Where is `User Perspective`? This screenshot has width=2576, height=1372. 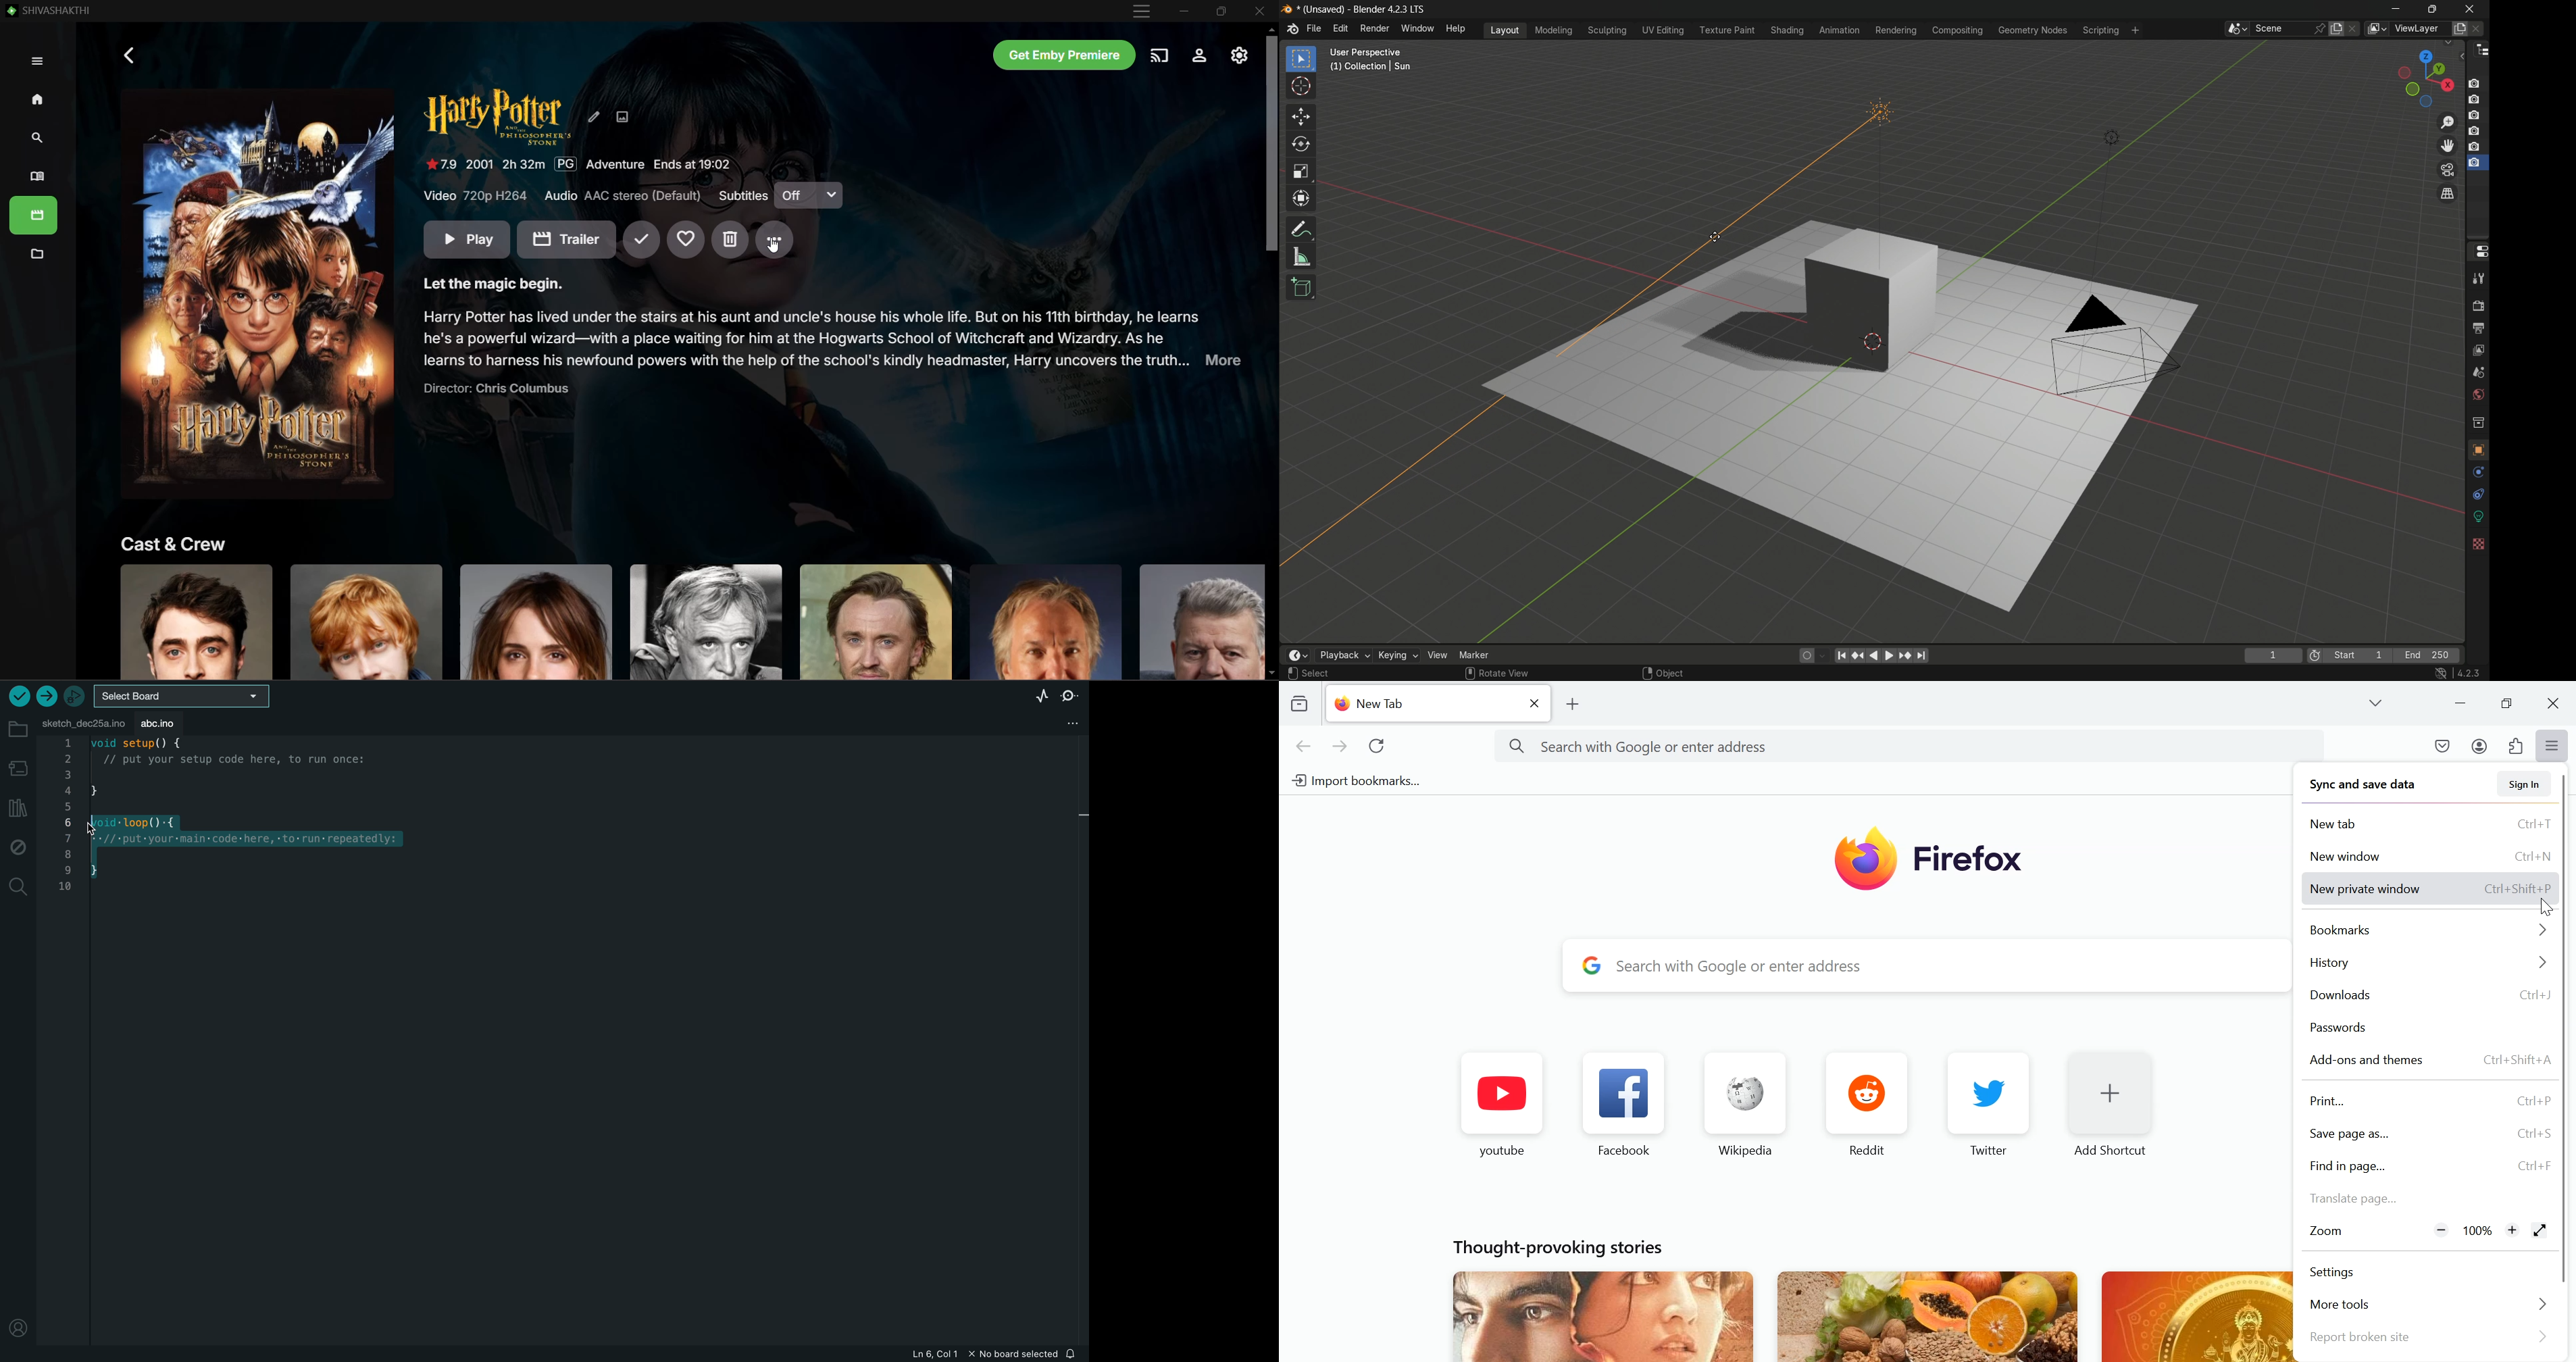
User Perspective is located at coordinates (1370, 52).